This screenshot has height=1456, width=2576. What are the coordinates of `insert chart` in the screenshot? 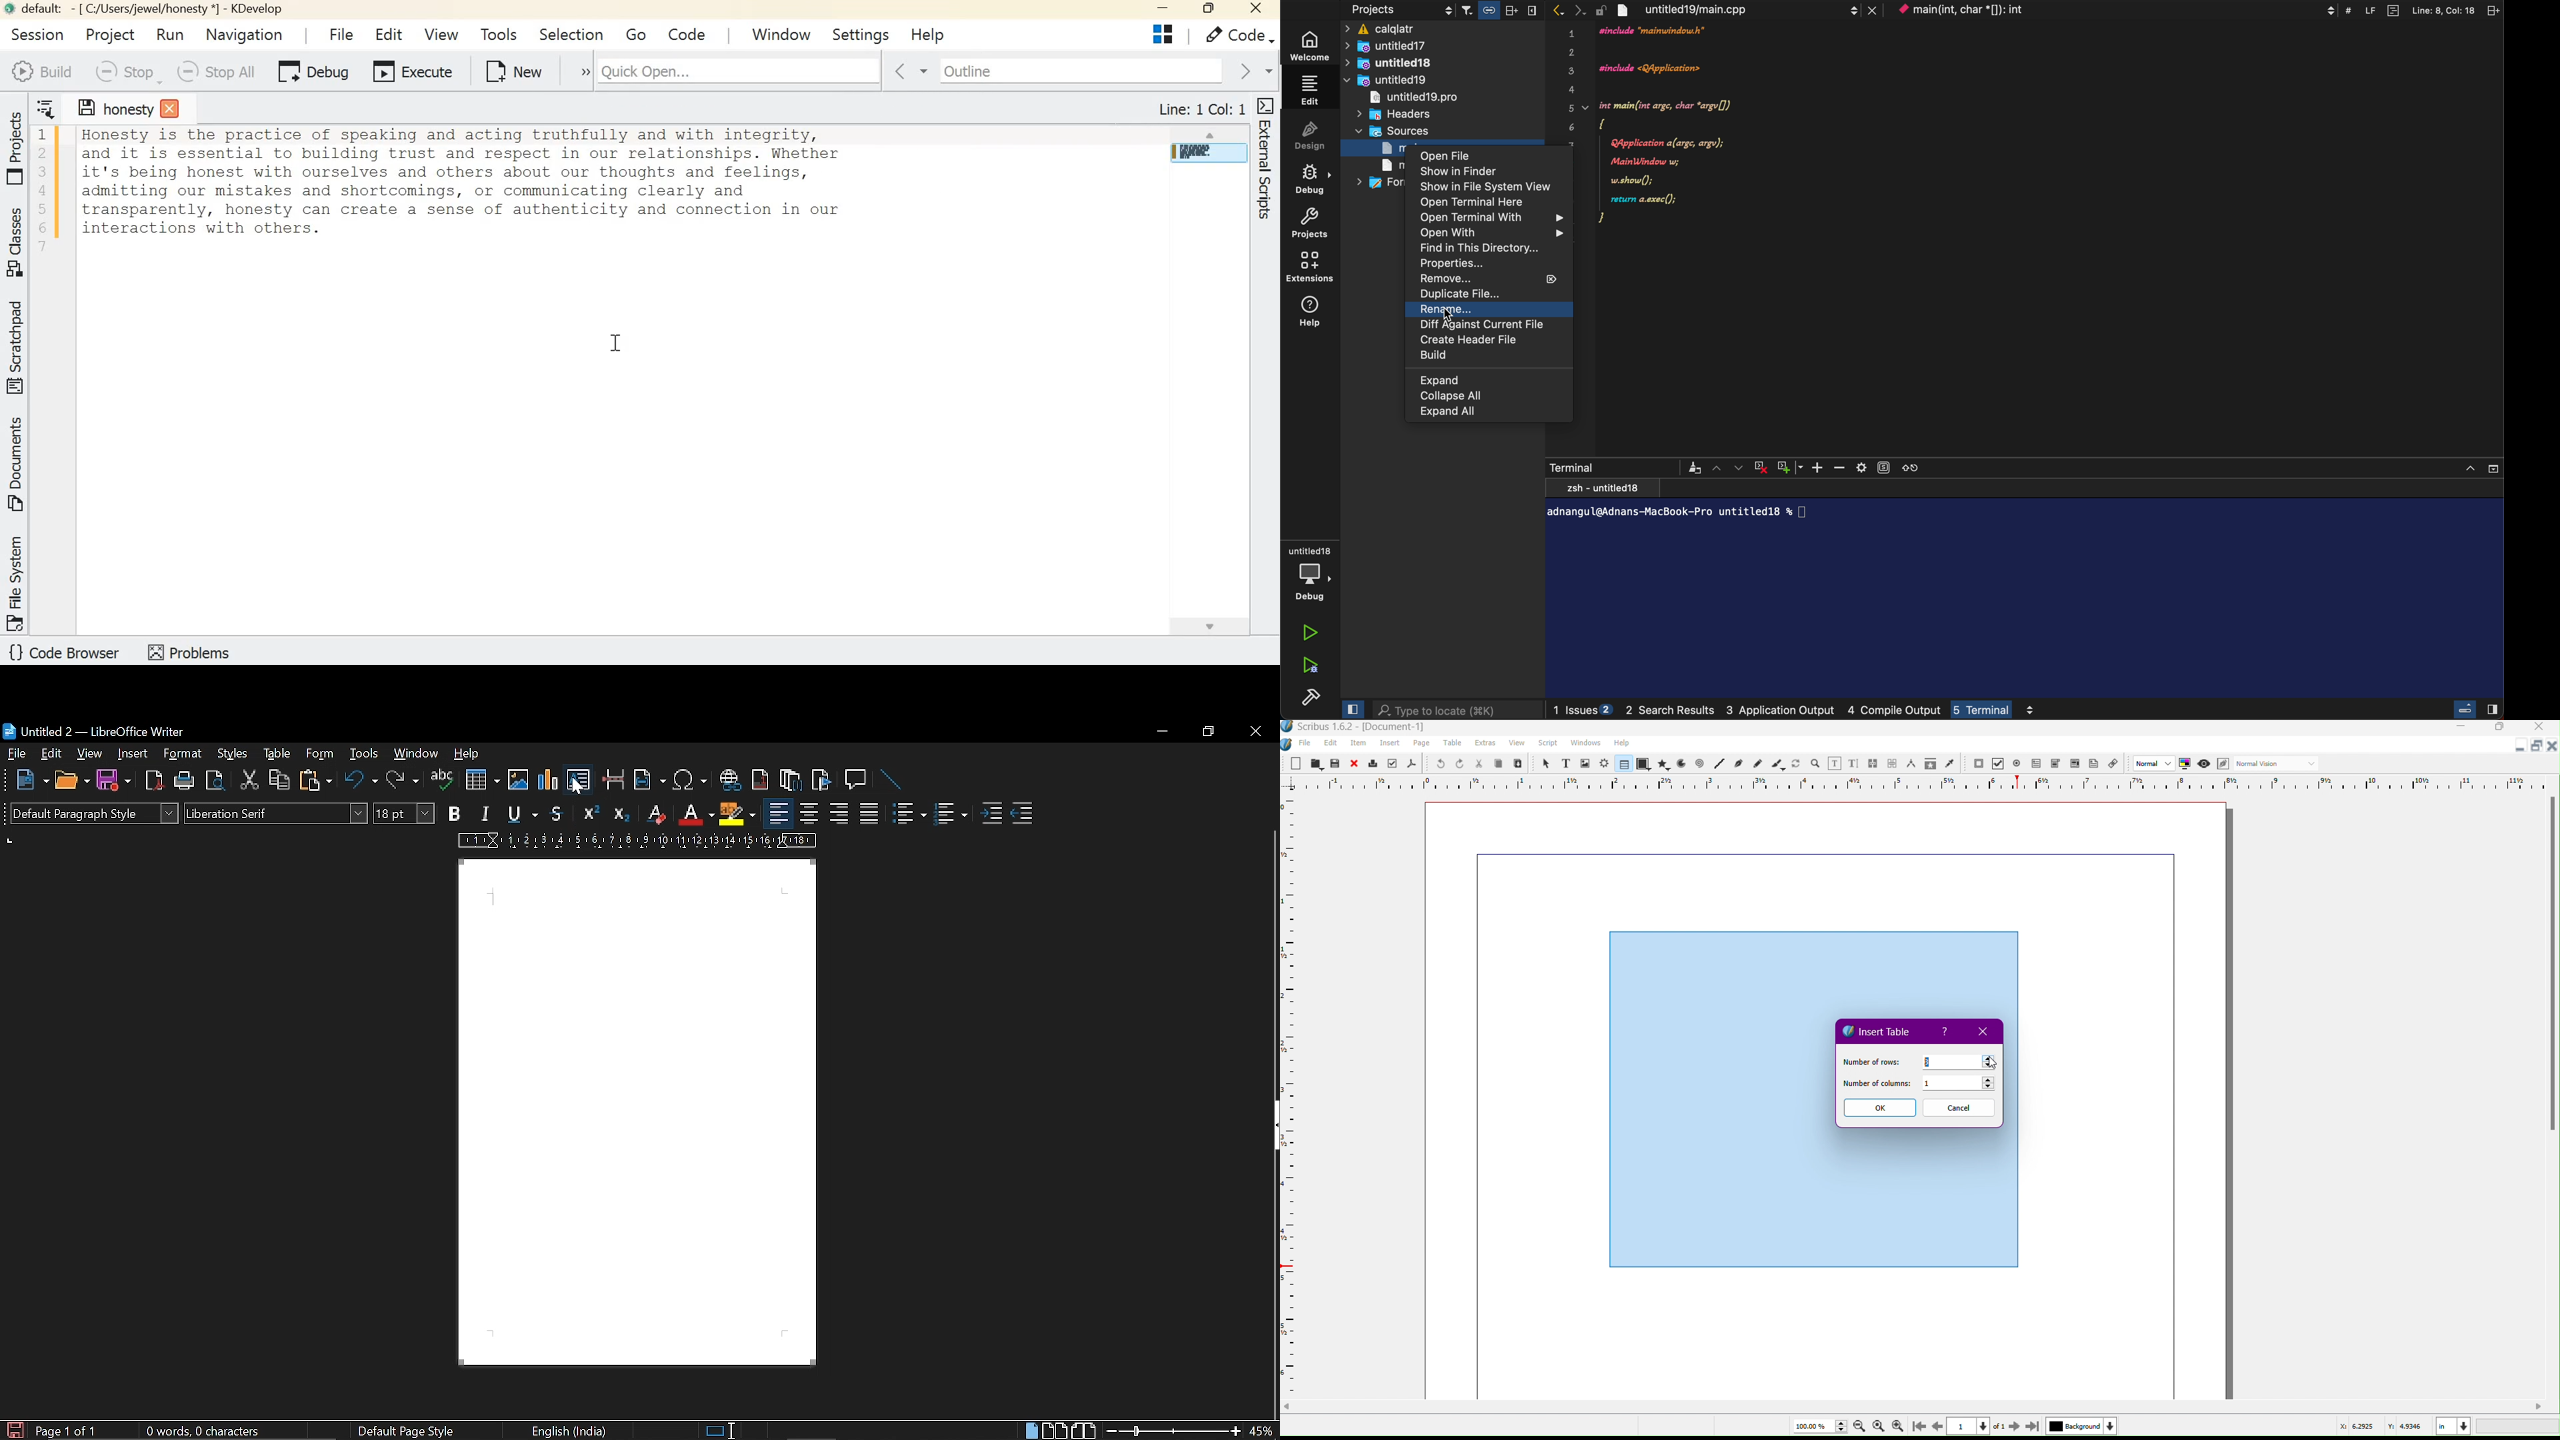 It's located at (483, 780).